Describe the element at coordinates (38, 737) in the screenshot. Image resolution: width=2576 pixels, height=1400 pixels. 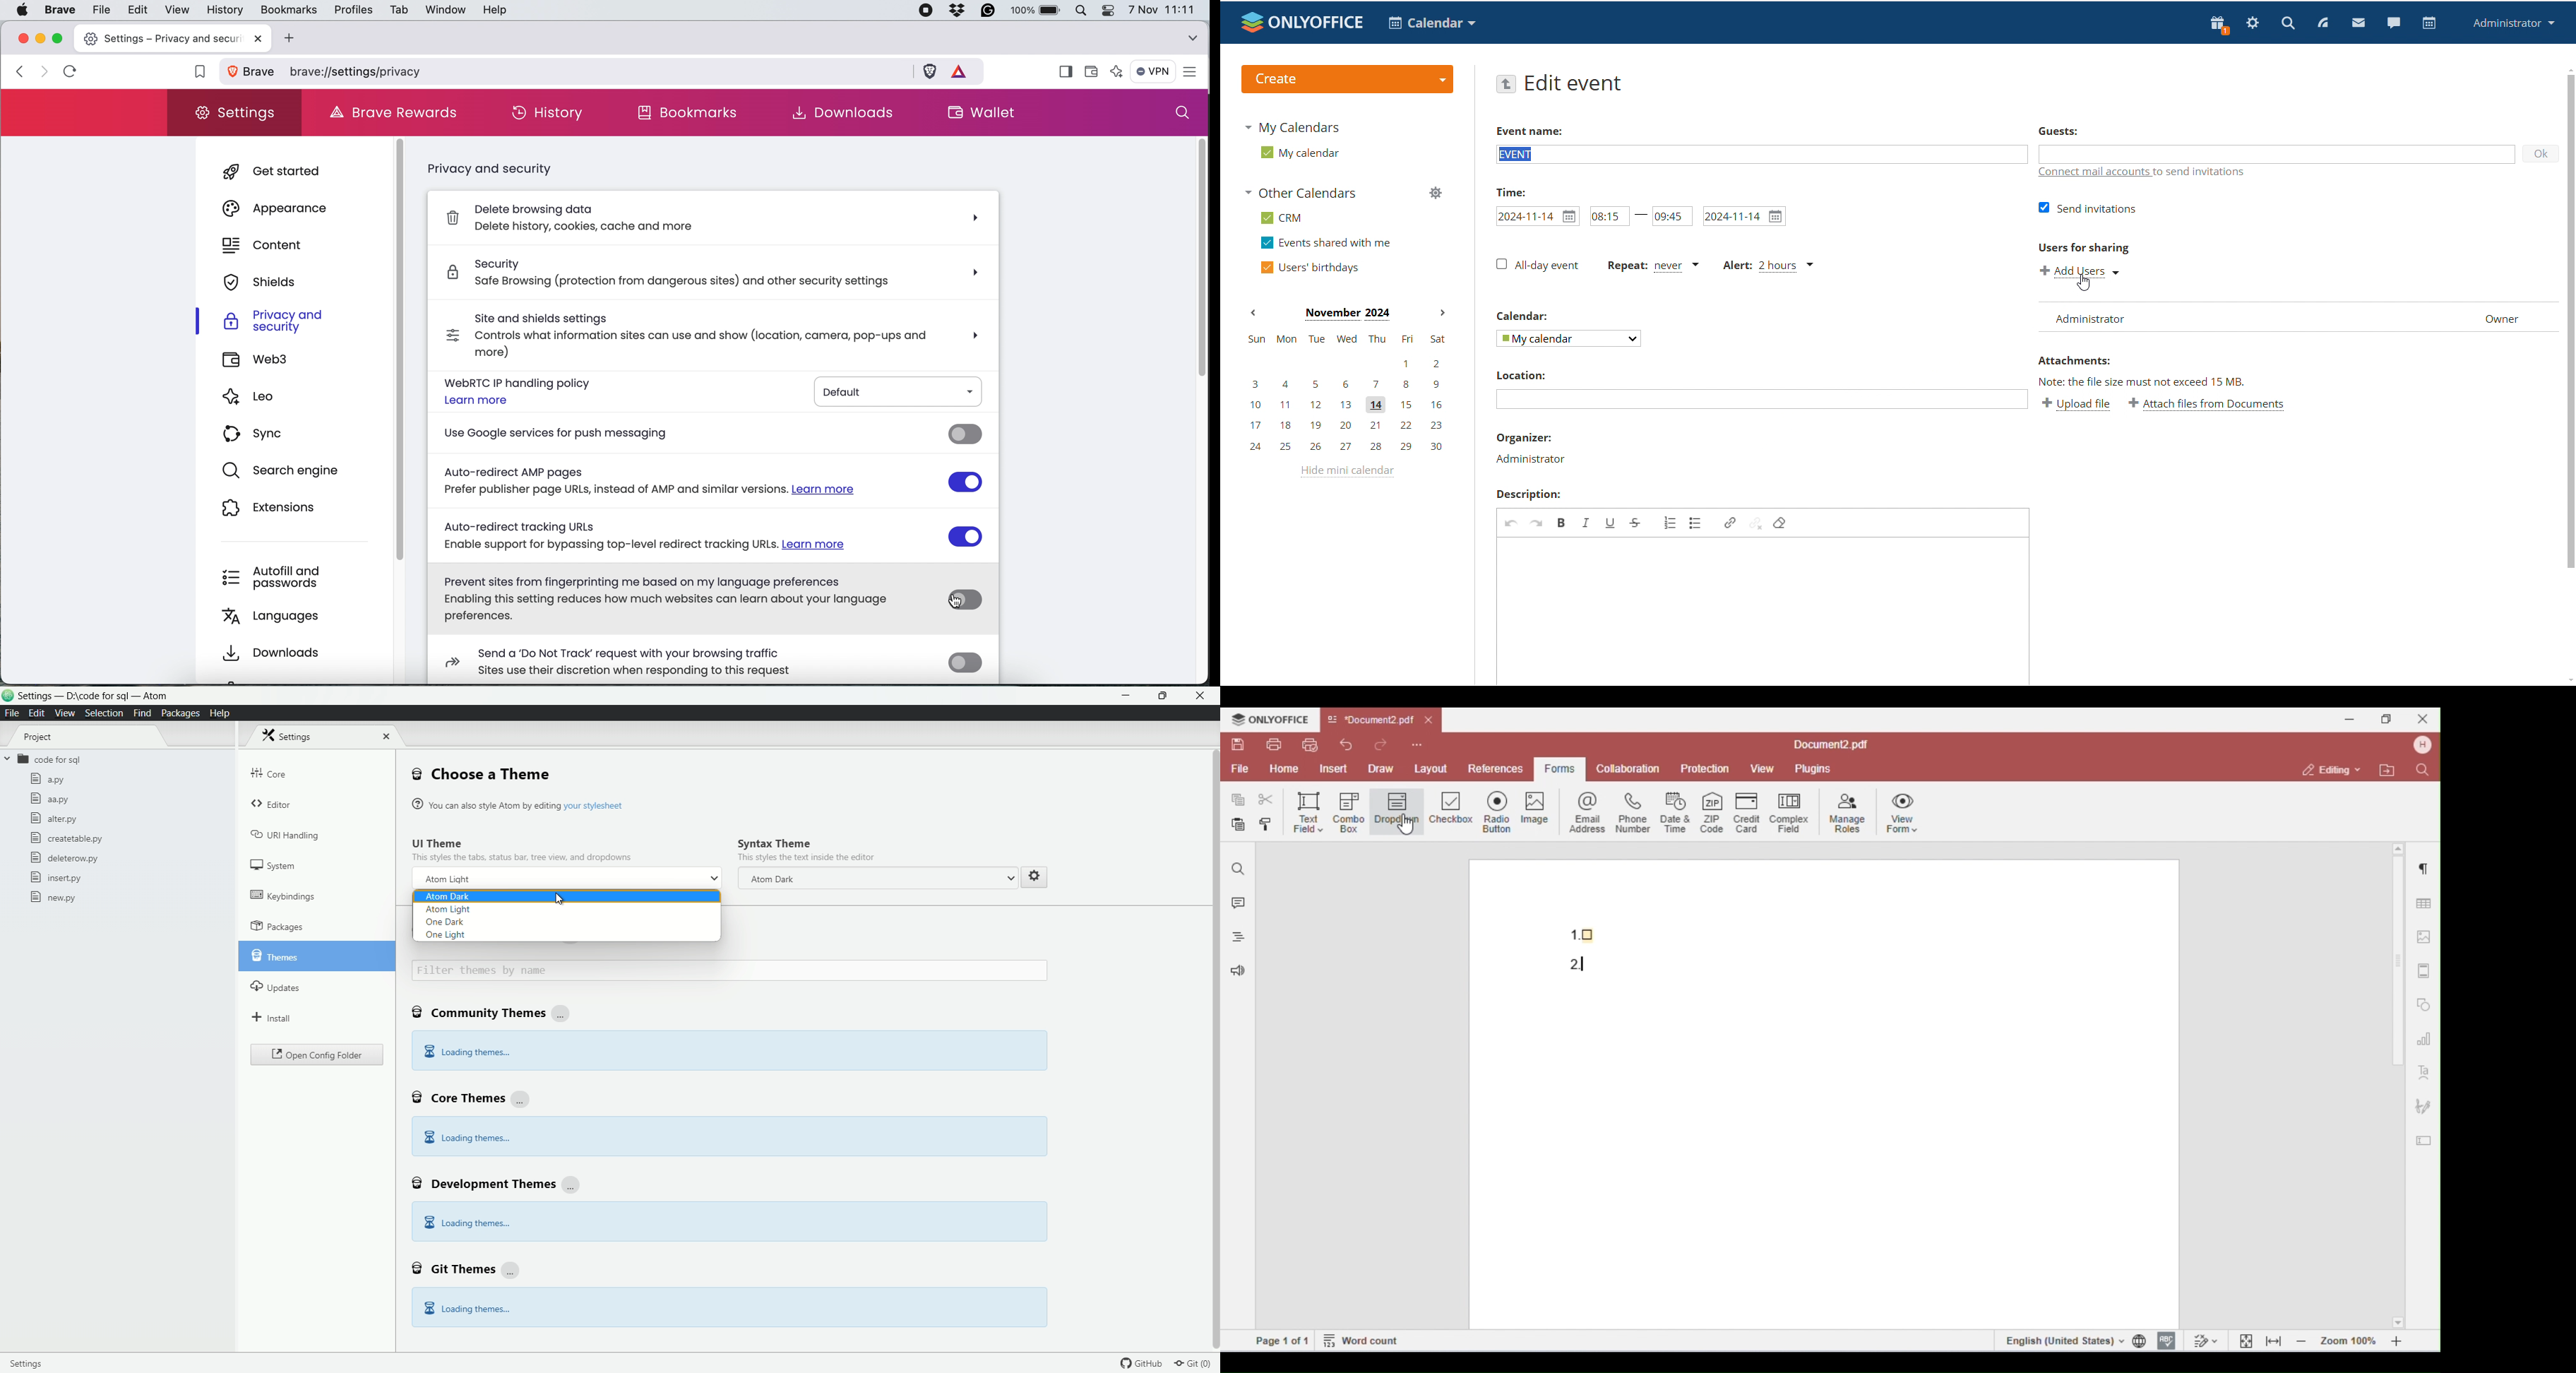
I see `project` at that location.